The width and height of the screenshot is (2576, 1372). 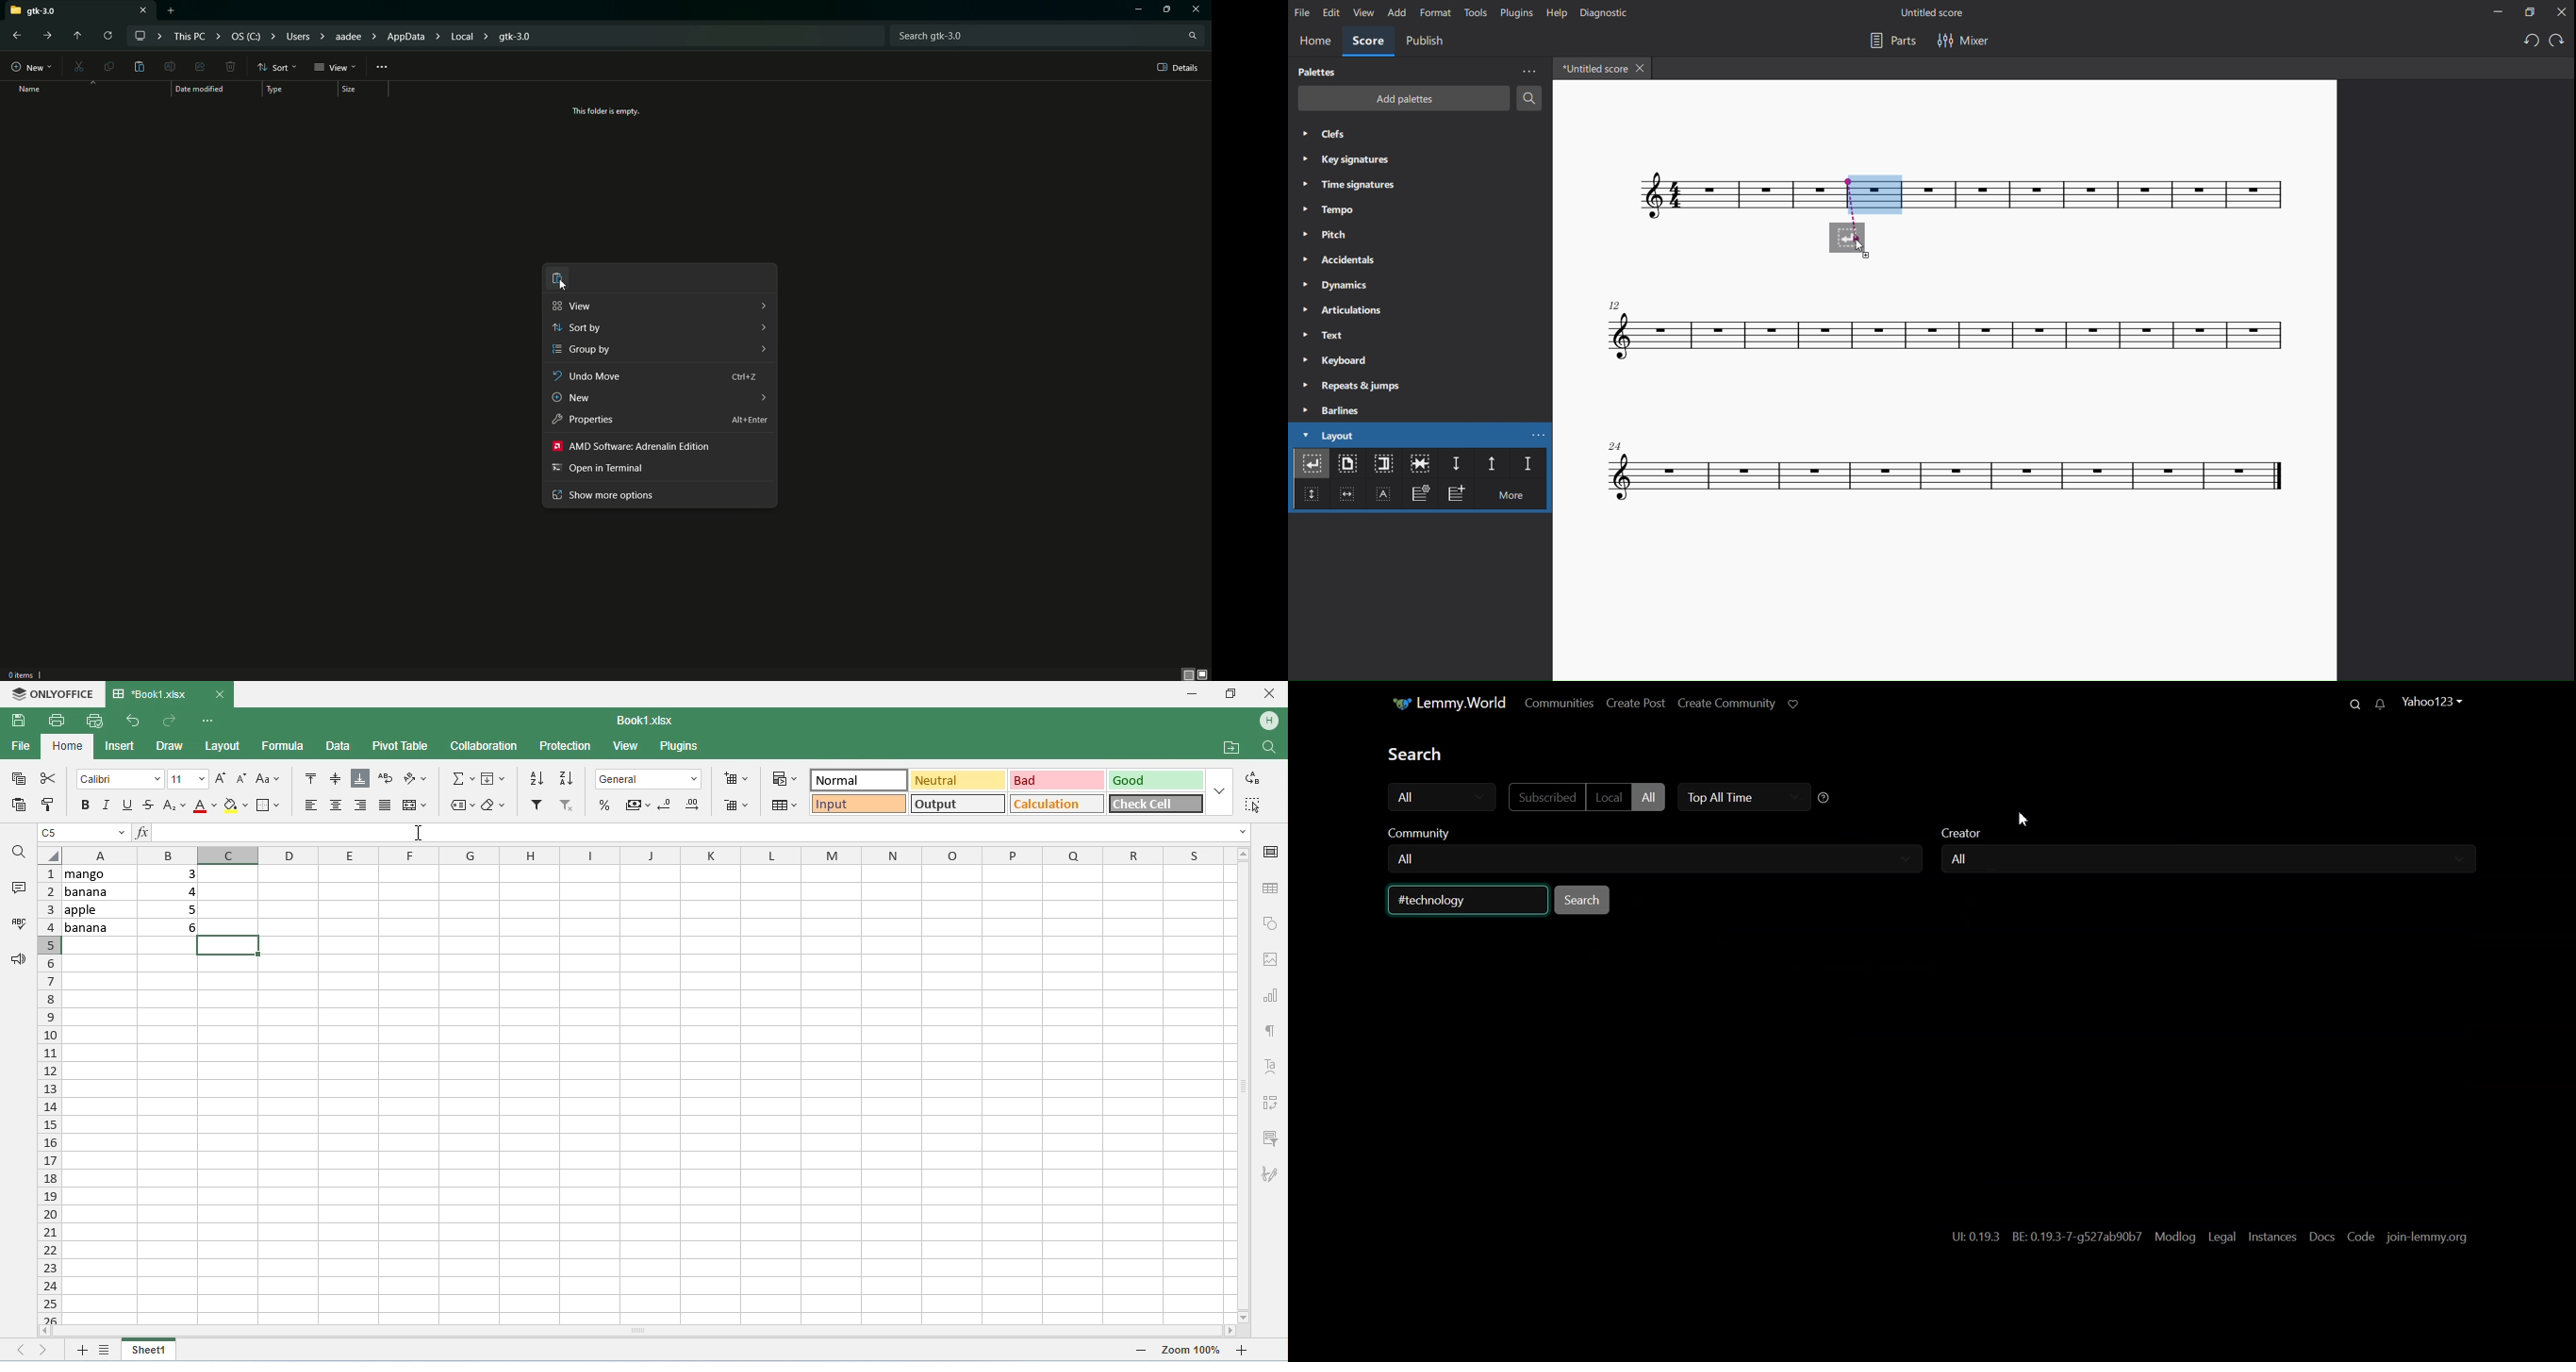 I want to click on superscript / subscript, so click(x=174, y=807).